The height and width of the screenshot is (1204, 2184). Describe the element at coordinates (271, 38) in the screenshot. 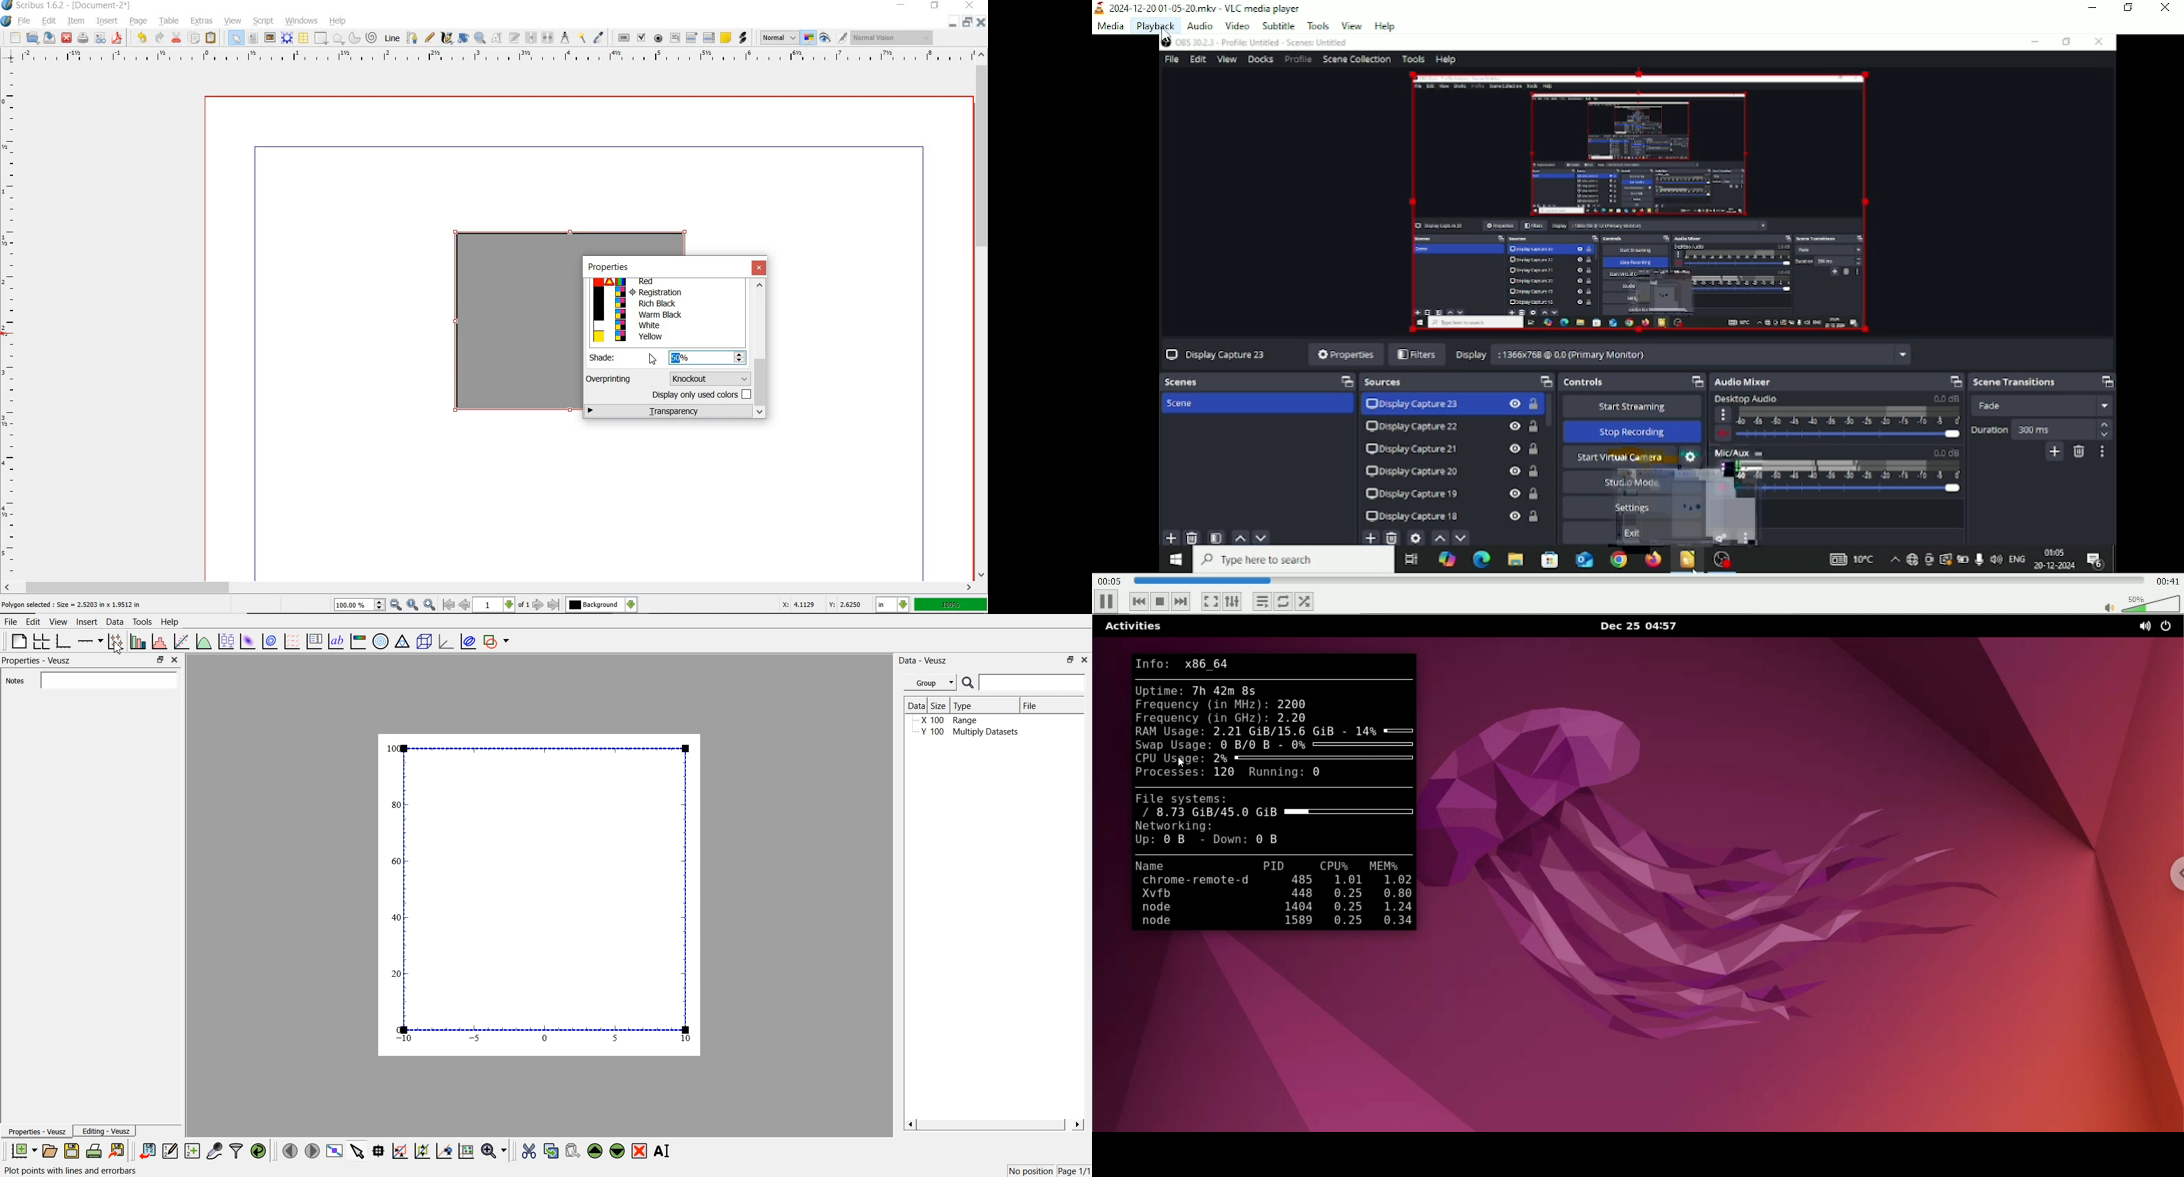

I see `image frame` at that location.